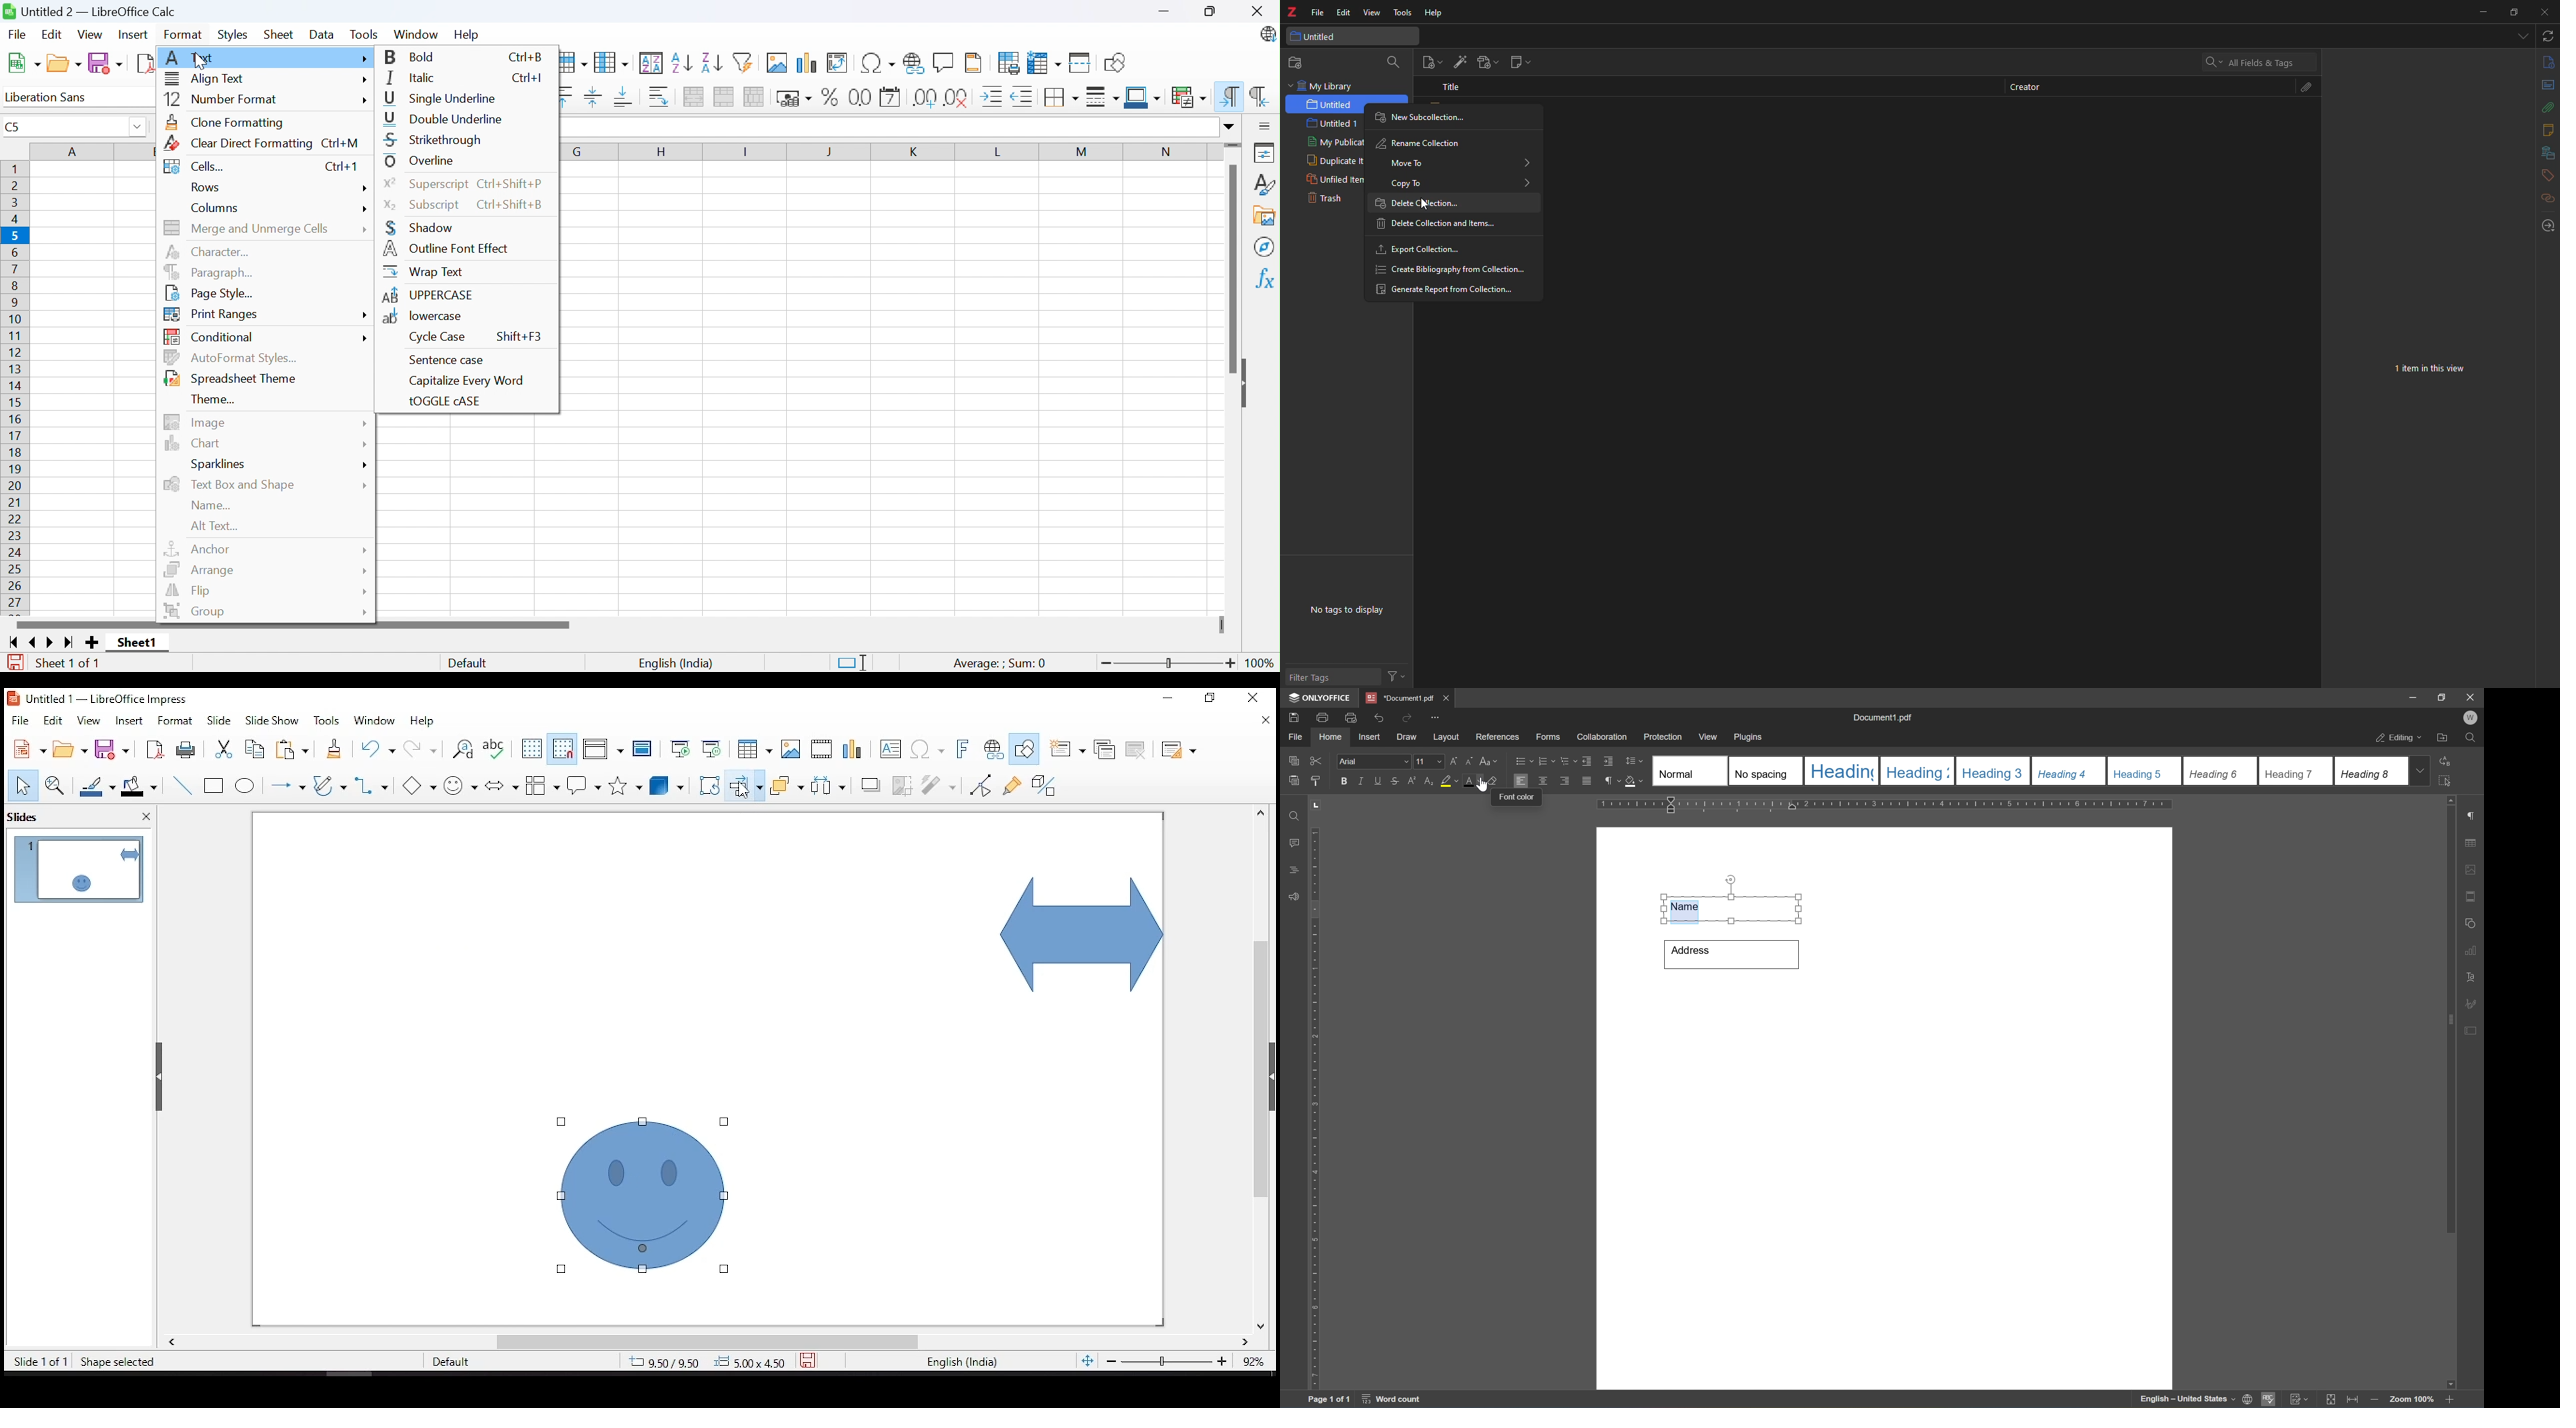  What do you see at coordinates (1353, 608) in the screenshot?
I see `no tags` at bounding box center [1353, 608].